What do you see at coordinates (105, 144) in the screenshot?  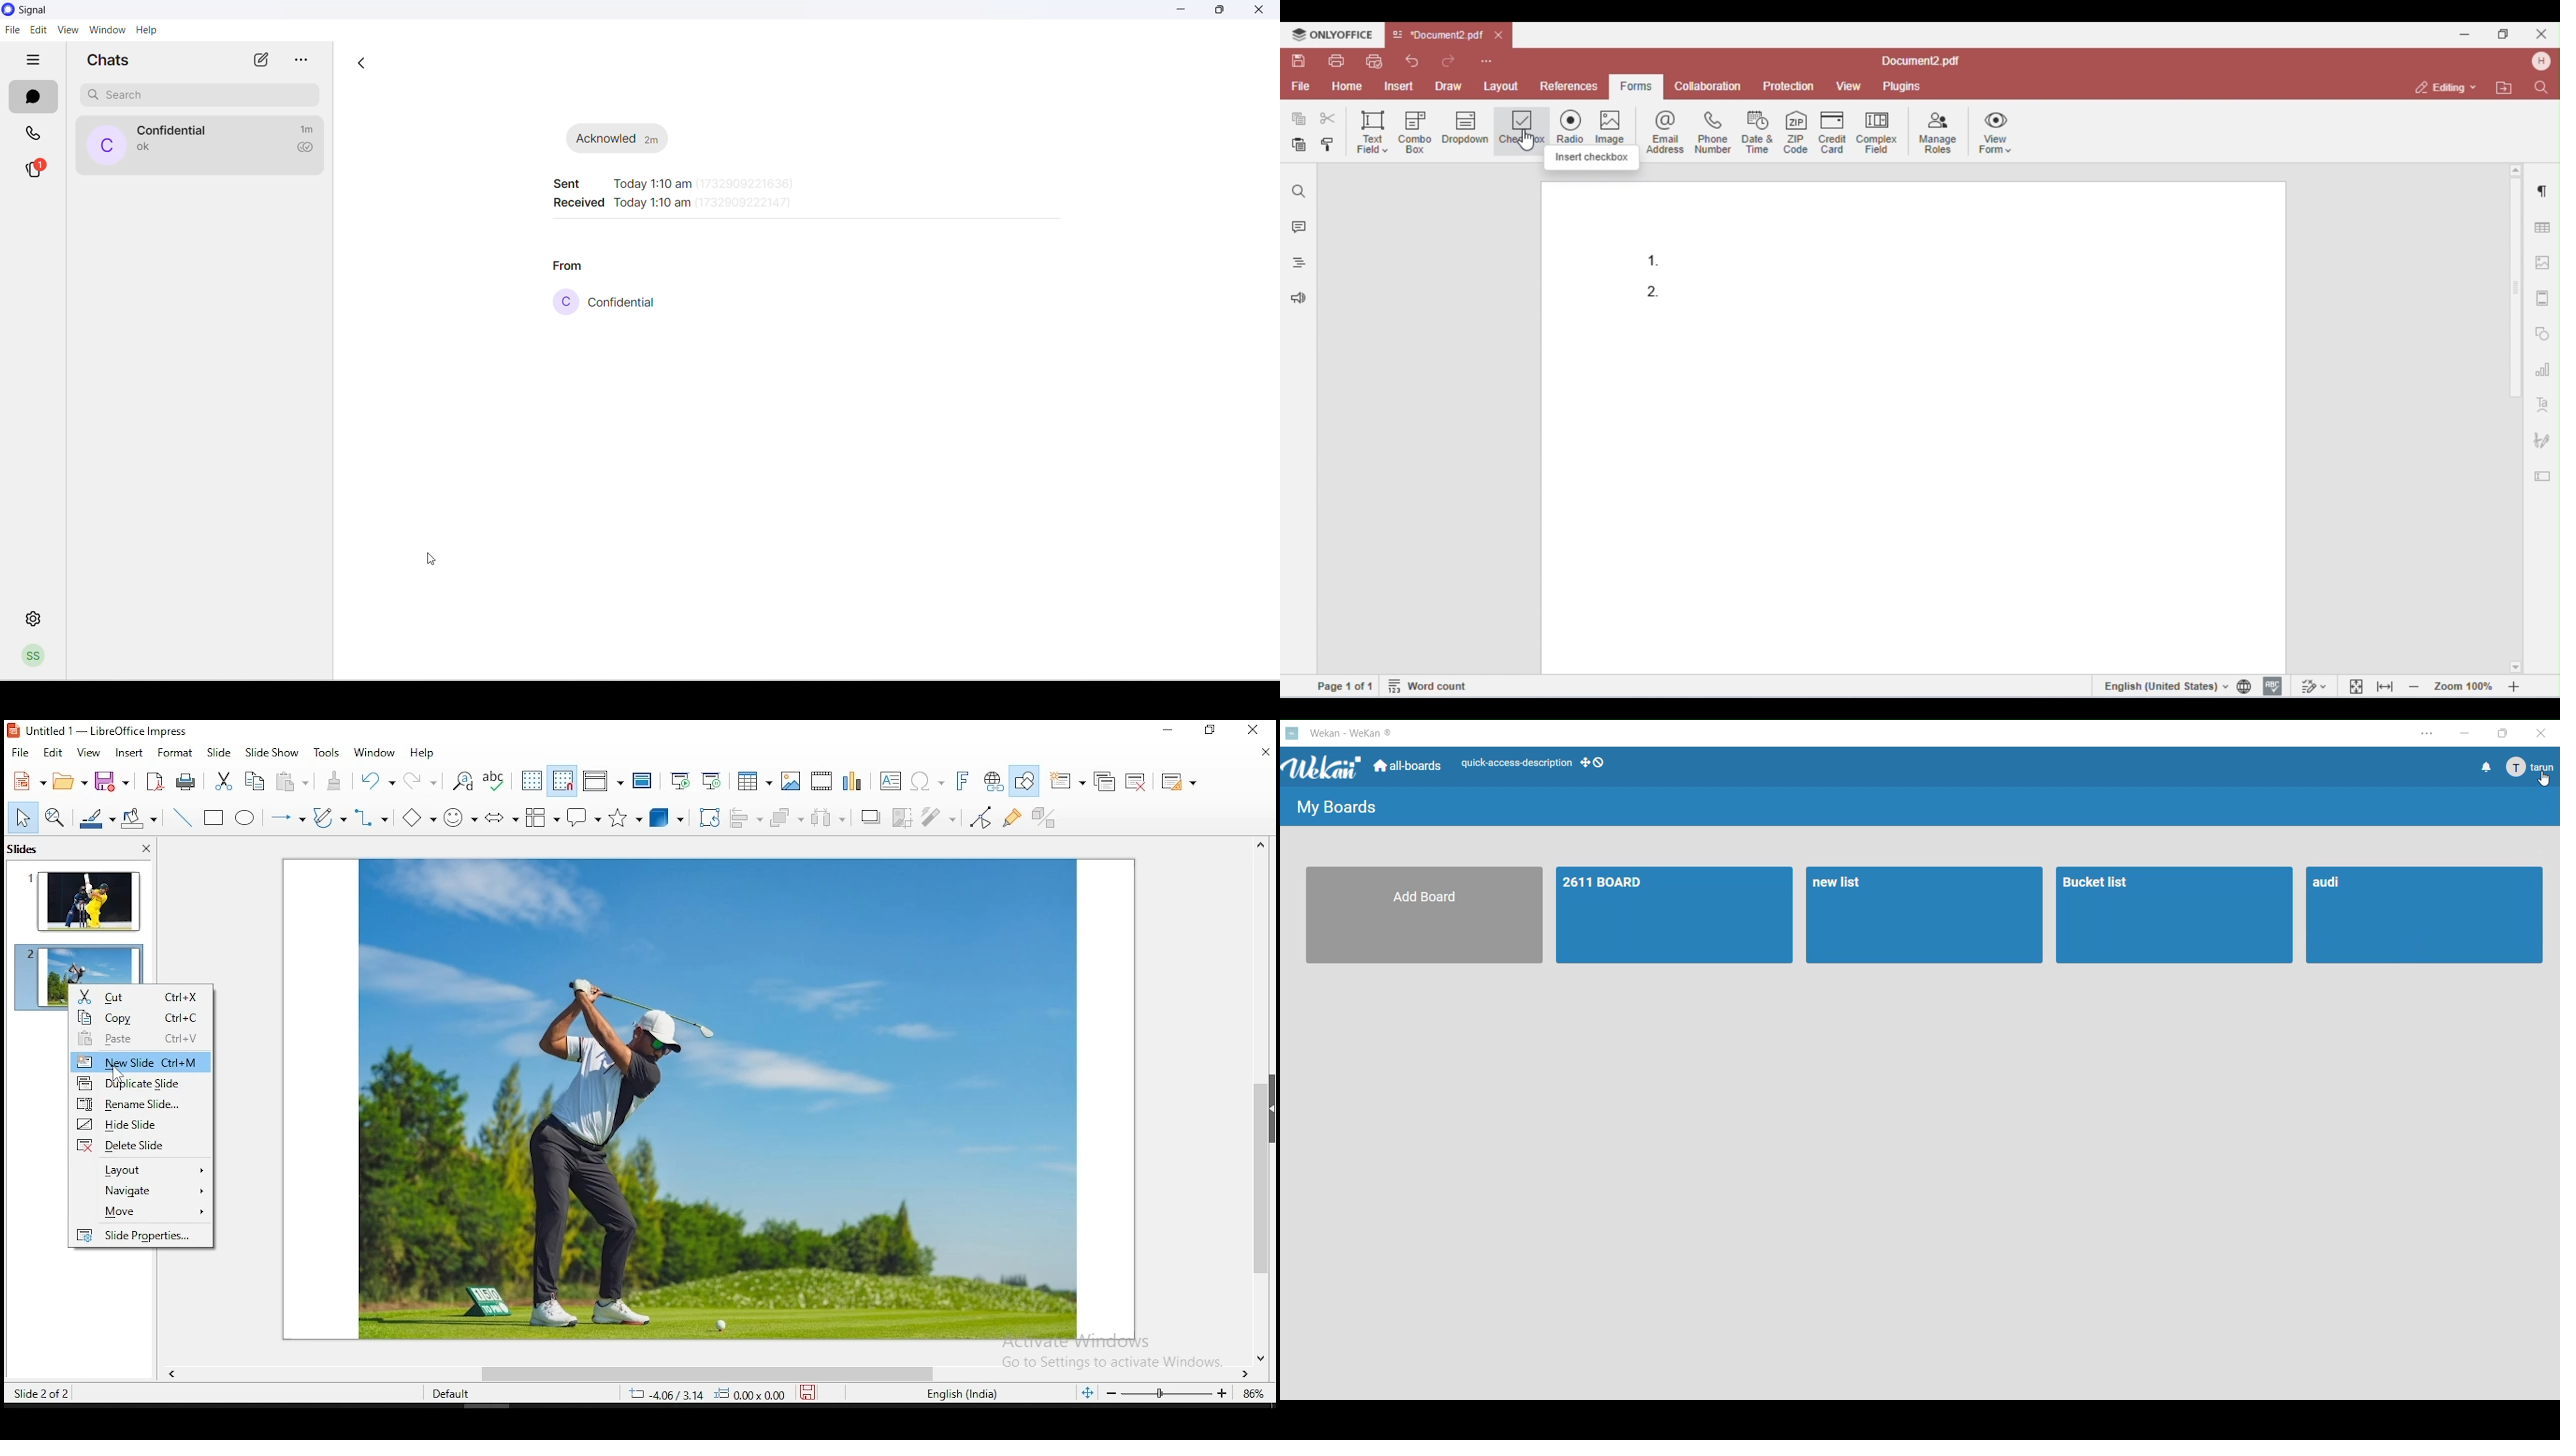 I see `profile picture` at bounding box center [105, 144].